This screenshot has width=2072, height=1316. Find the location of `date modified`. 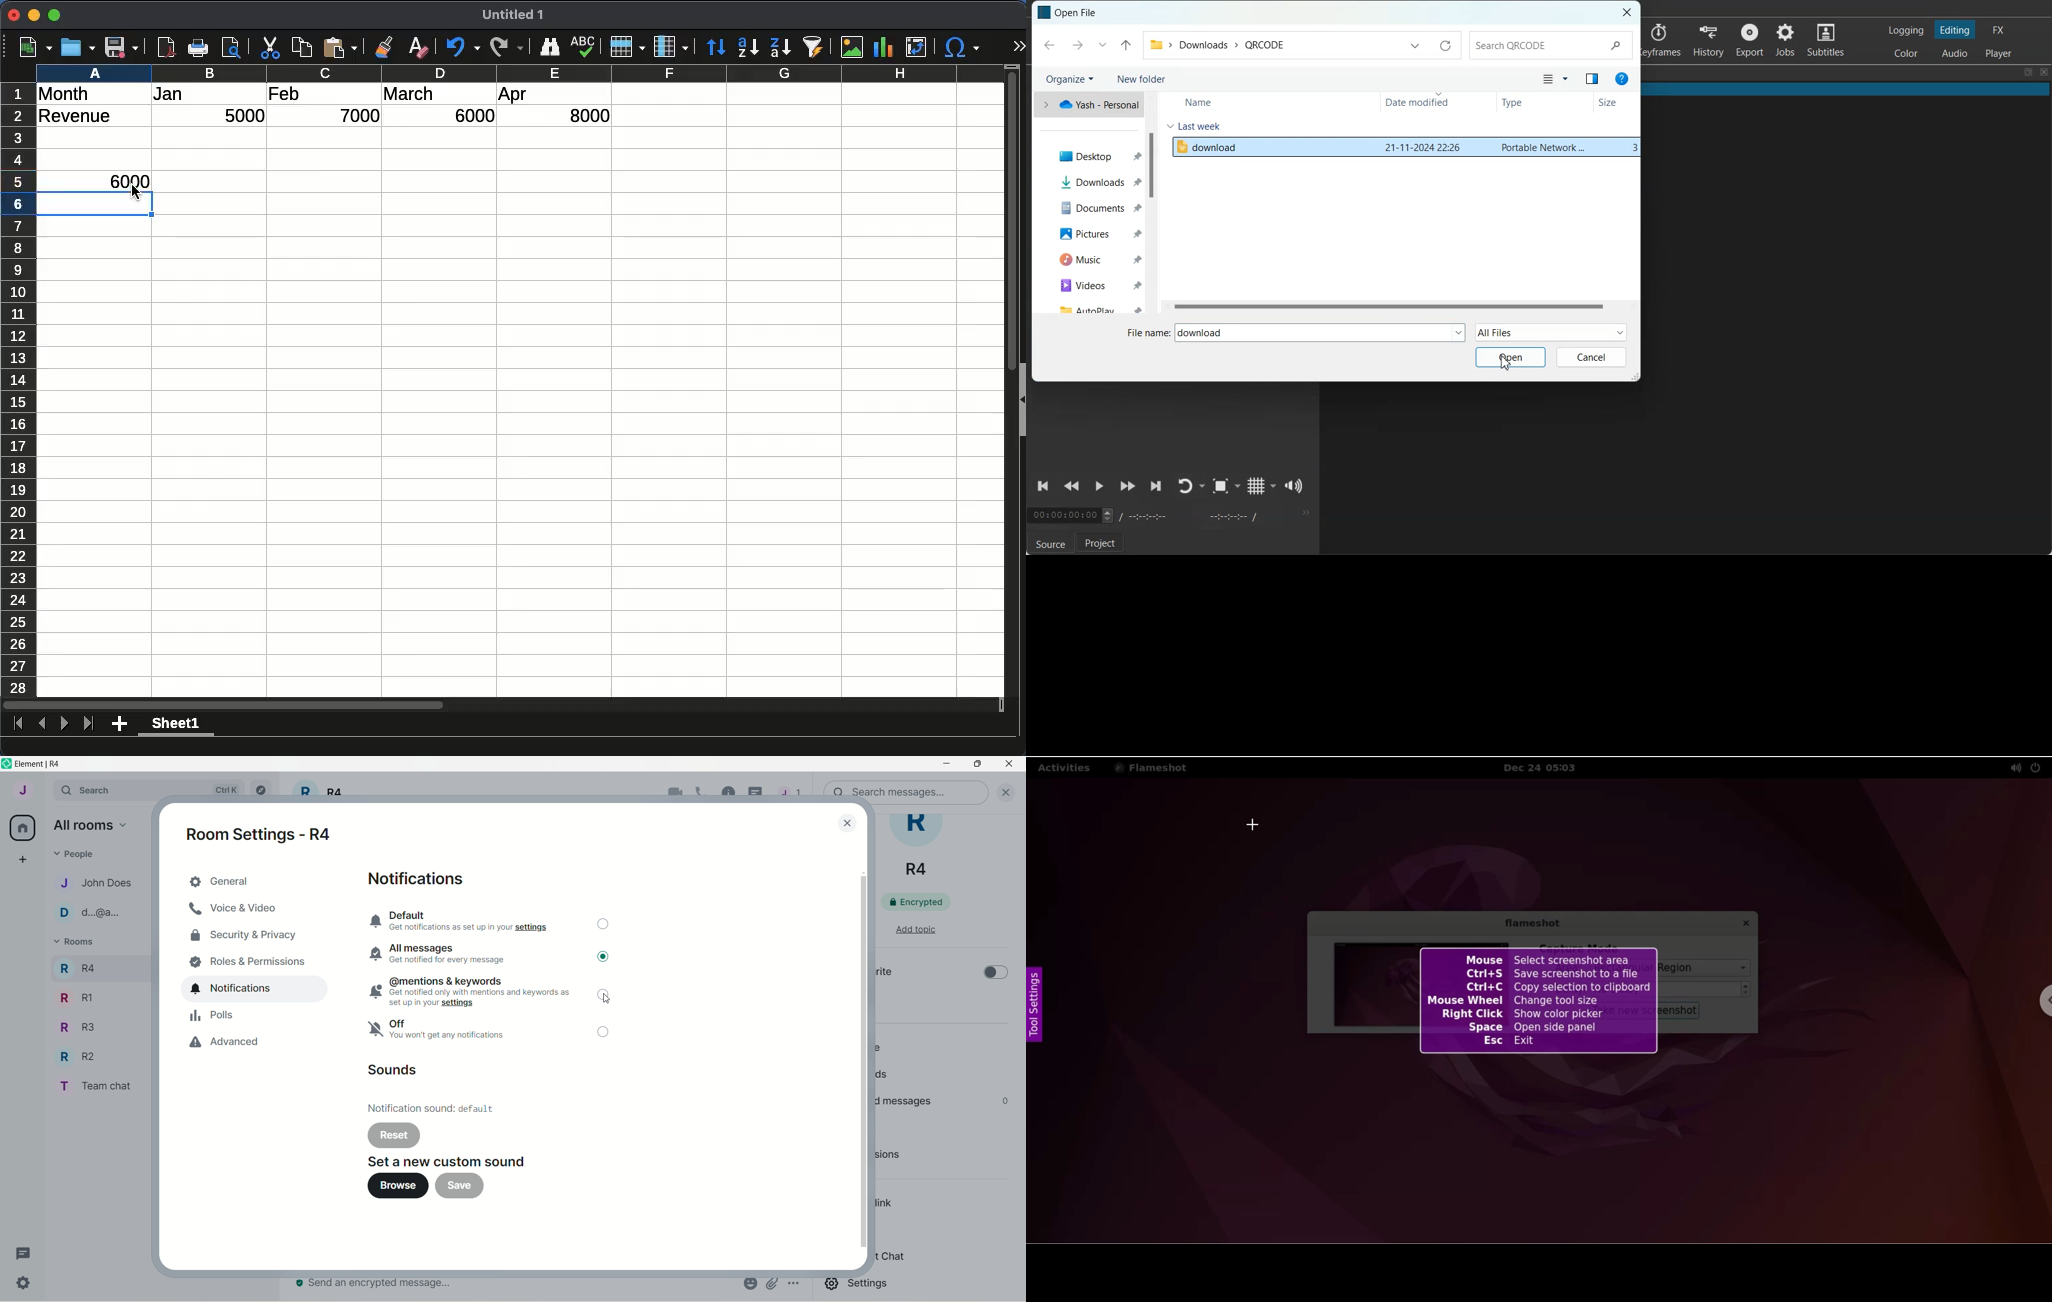

date modified is located at coordinates (1423, 148).